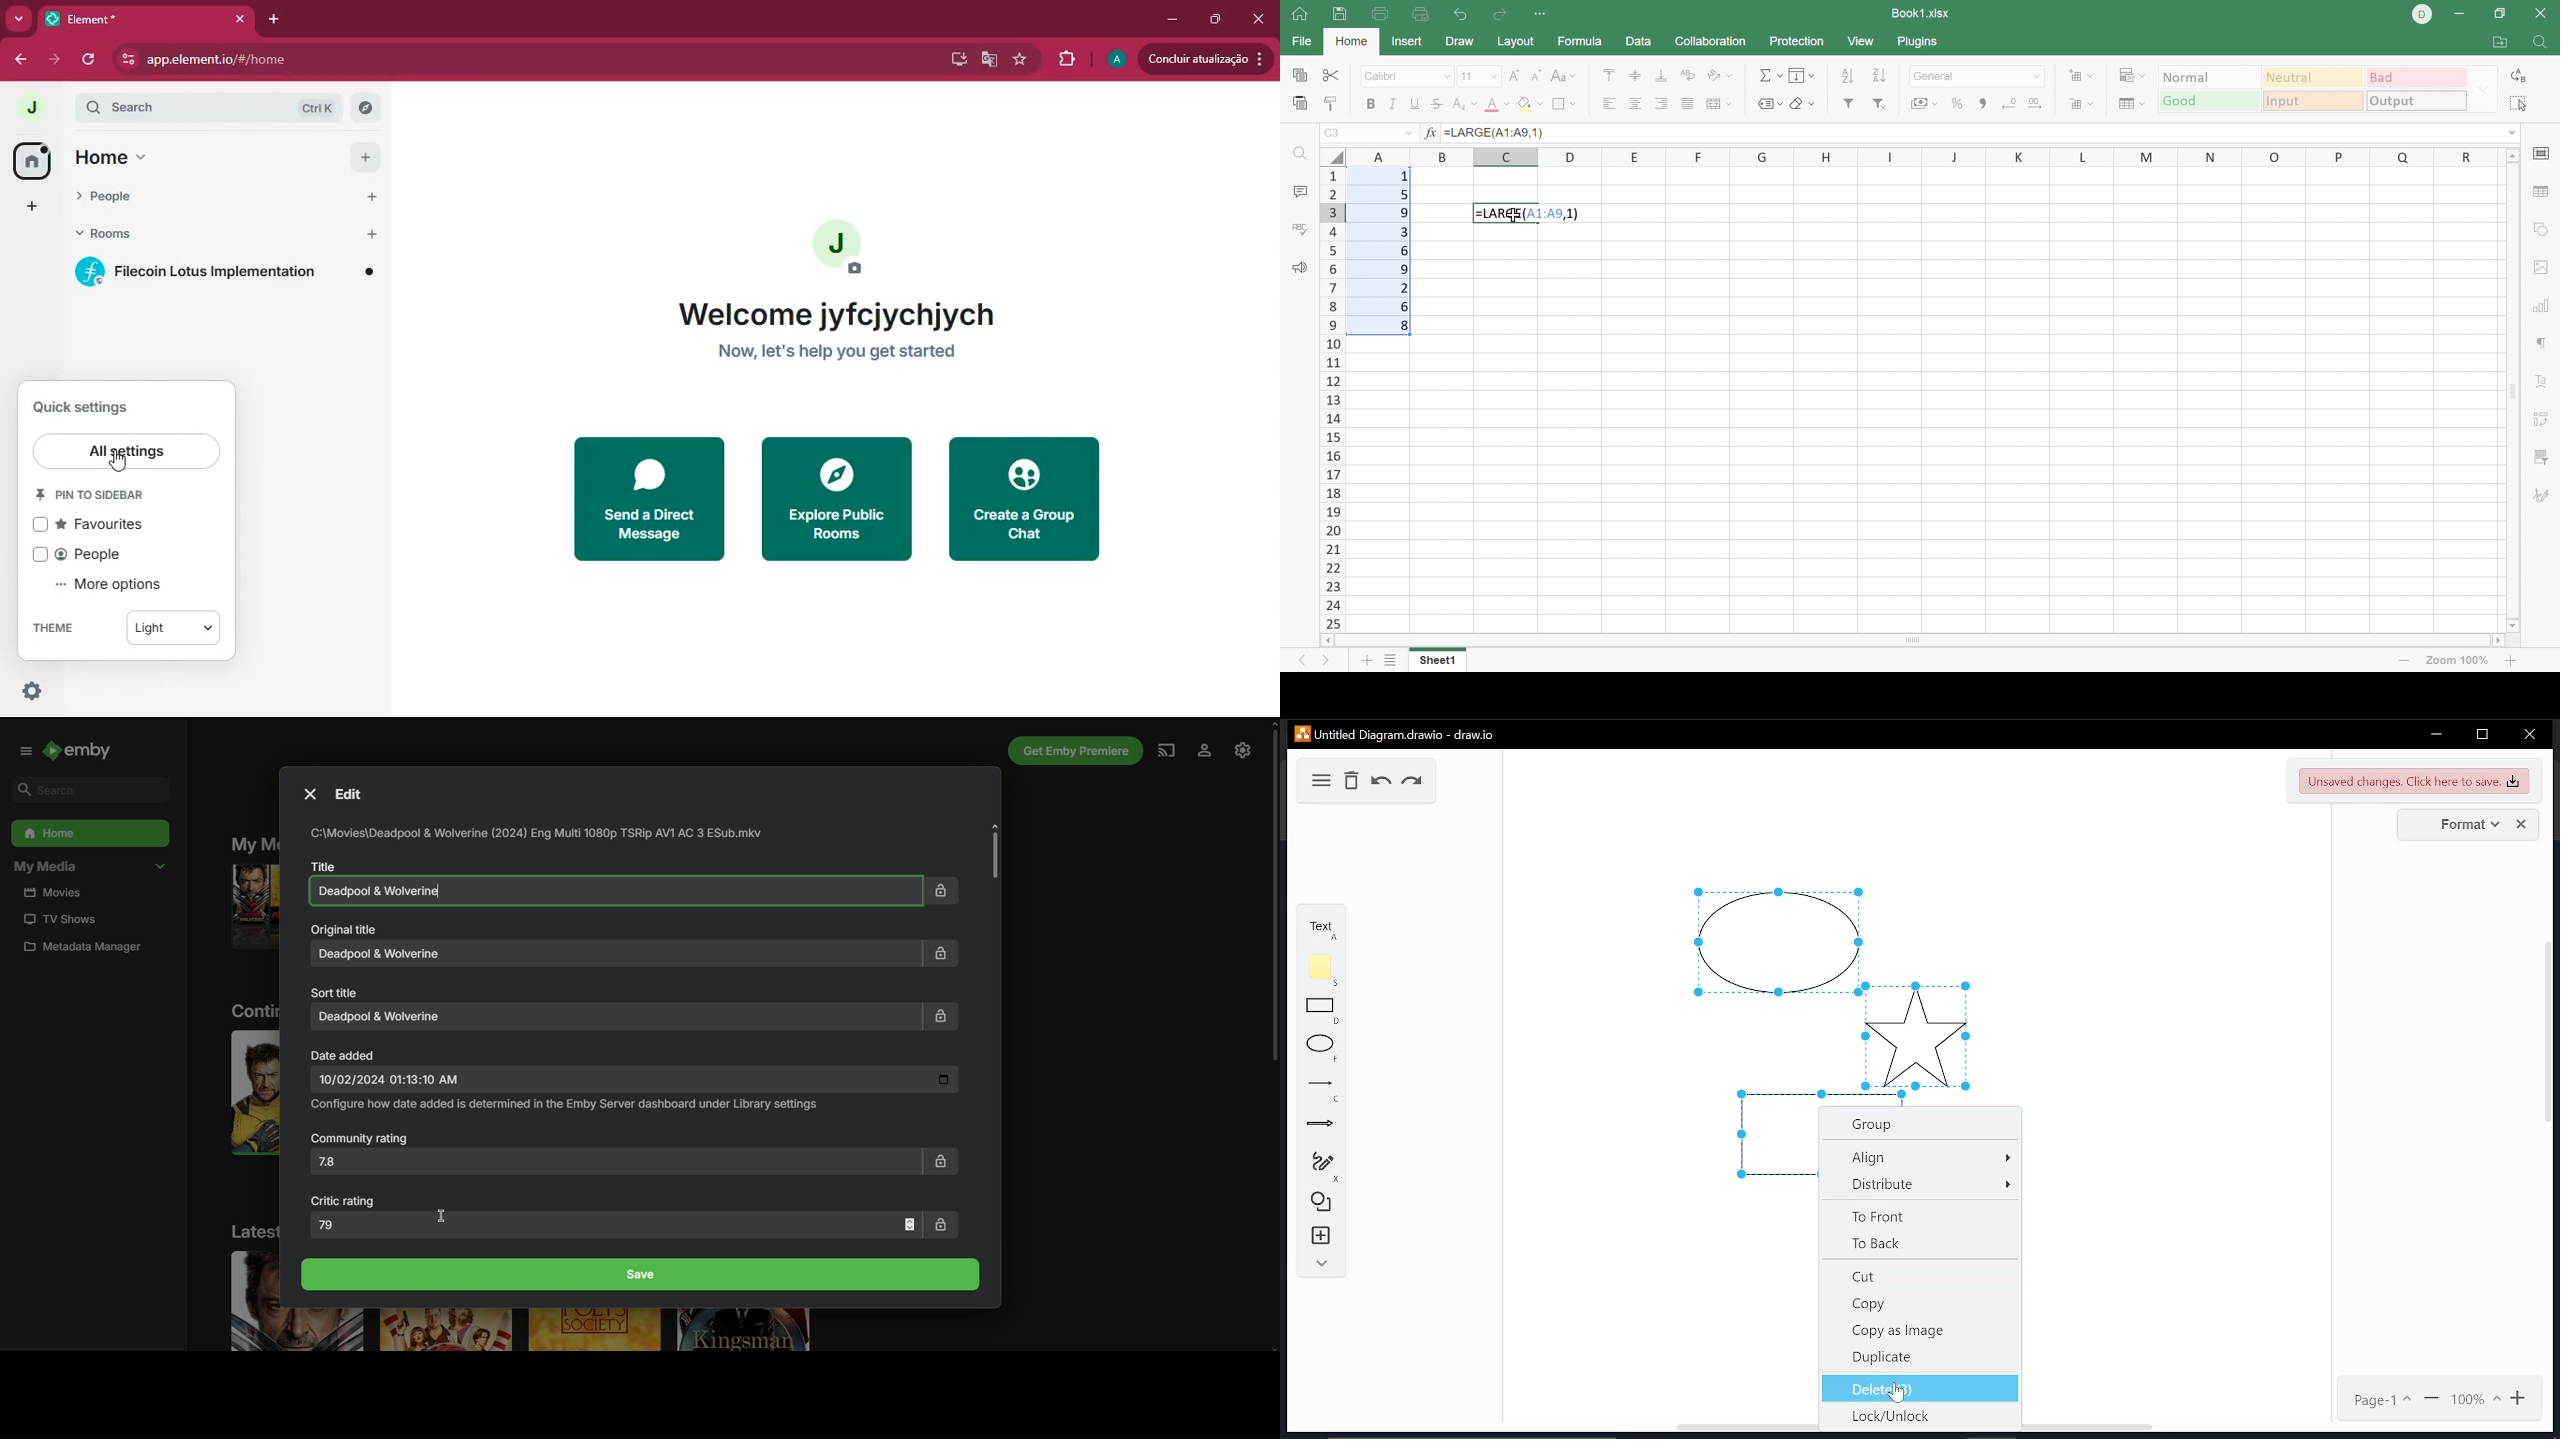 Image resolution: width=2576 pixels, height=1456 pixels. I want to click on format, so click(2465, 825).